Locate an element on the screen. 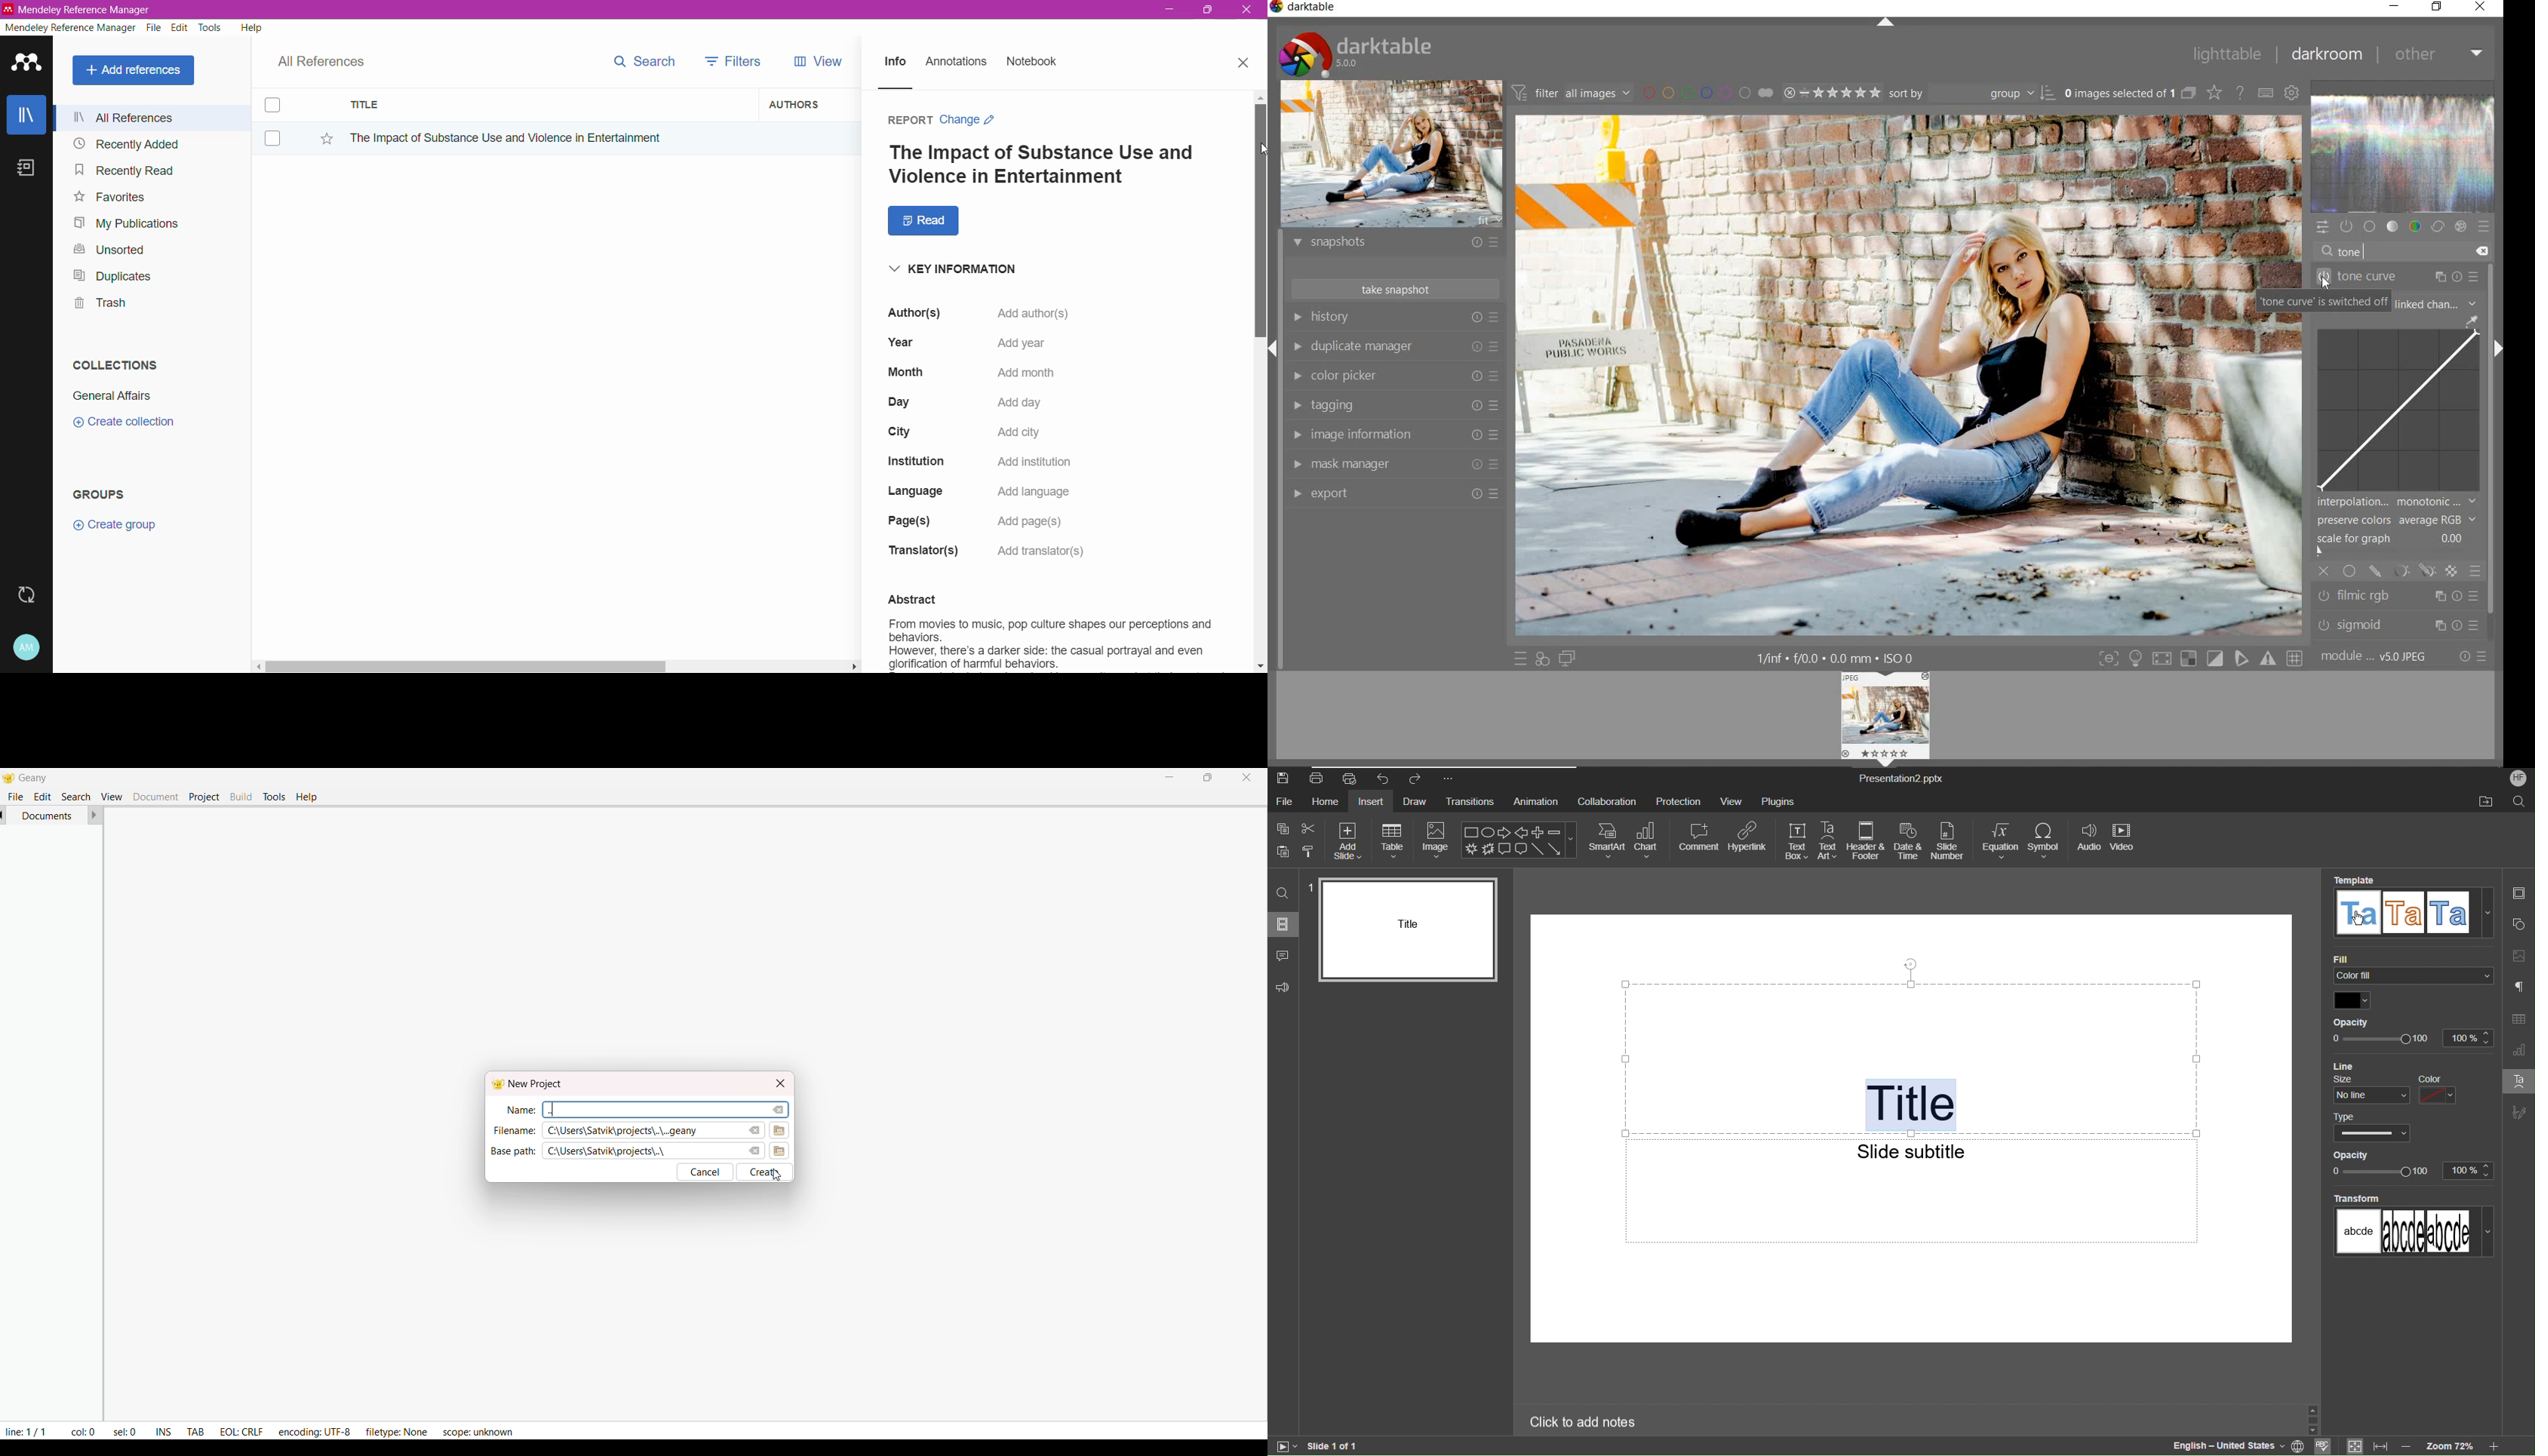  show global preferences is located at coordinates (2293, 93).